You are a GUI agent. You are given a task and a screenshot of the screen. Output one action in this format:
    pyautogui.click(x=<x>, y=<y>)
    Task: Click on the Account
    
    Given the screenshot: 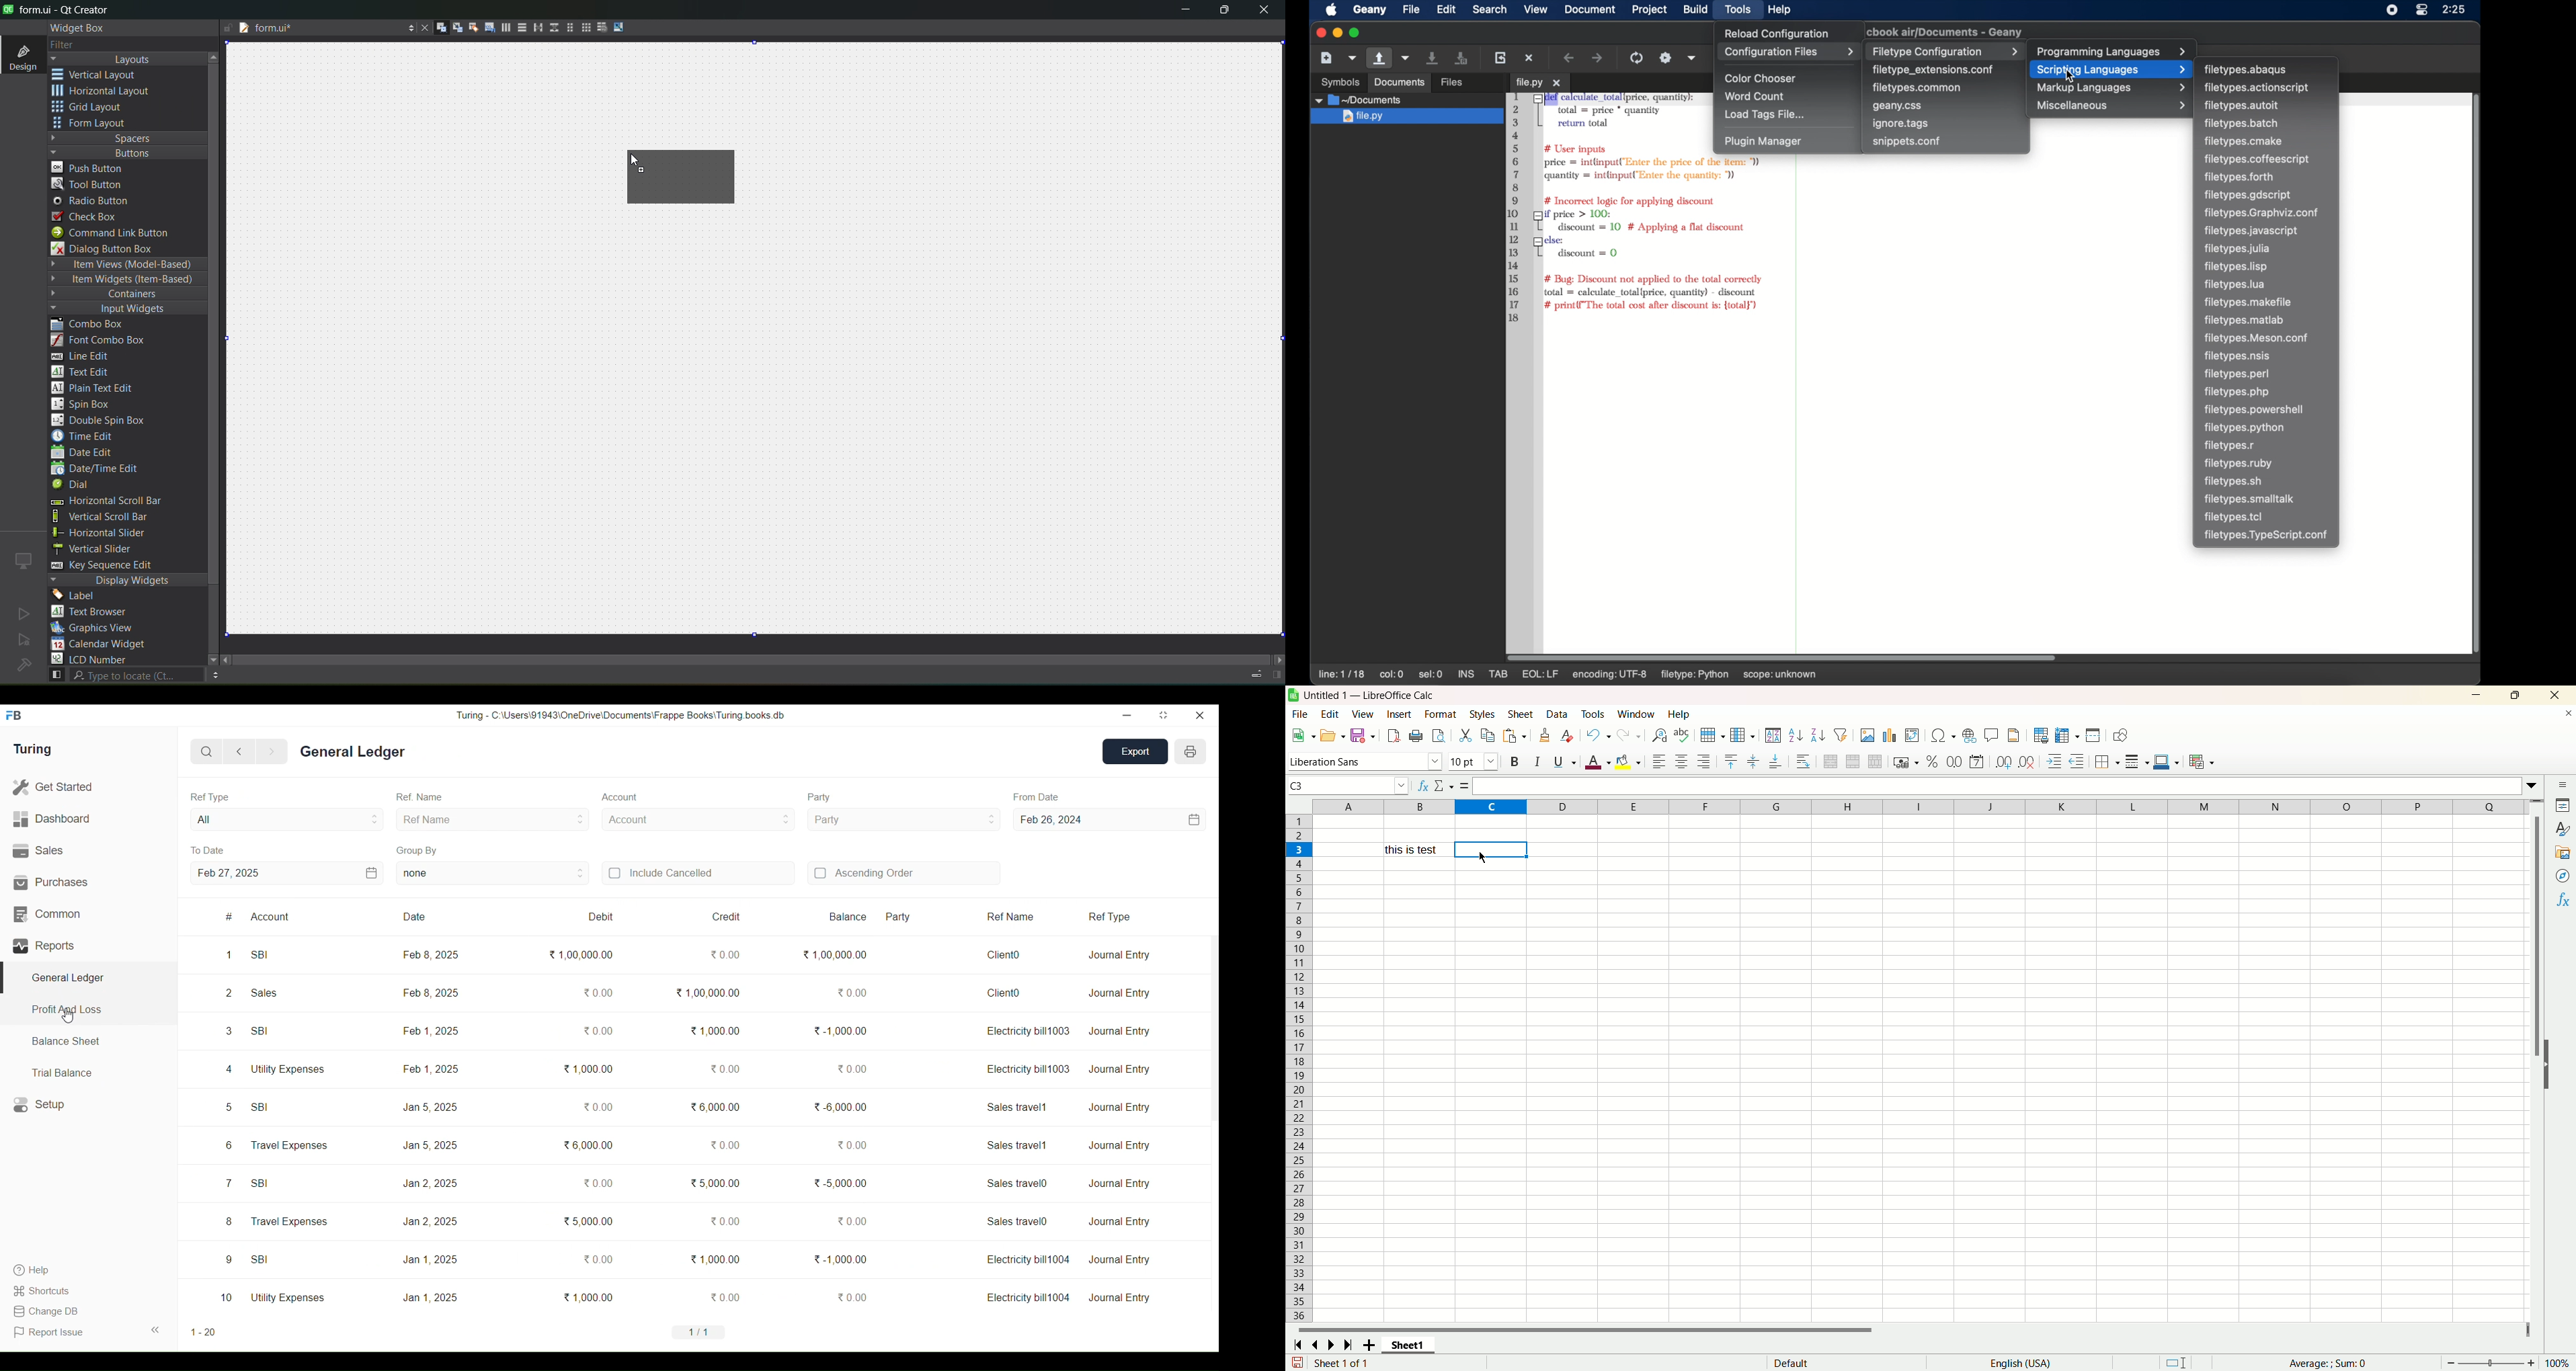 What is the action you would take?
    pyautogui.click(x=620, y=797)
    